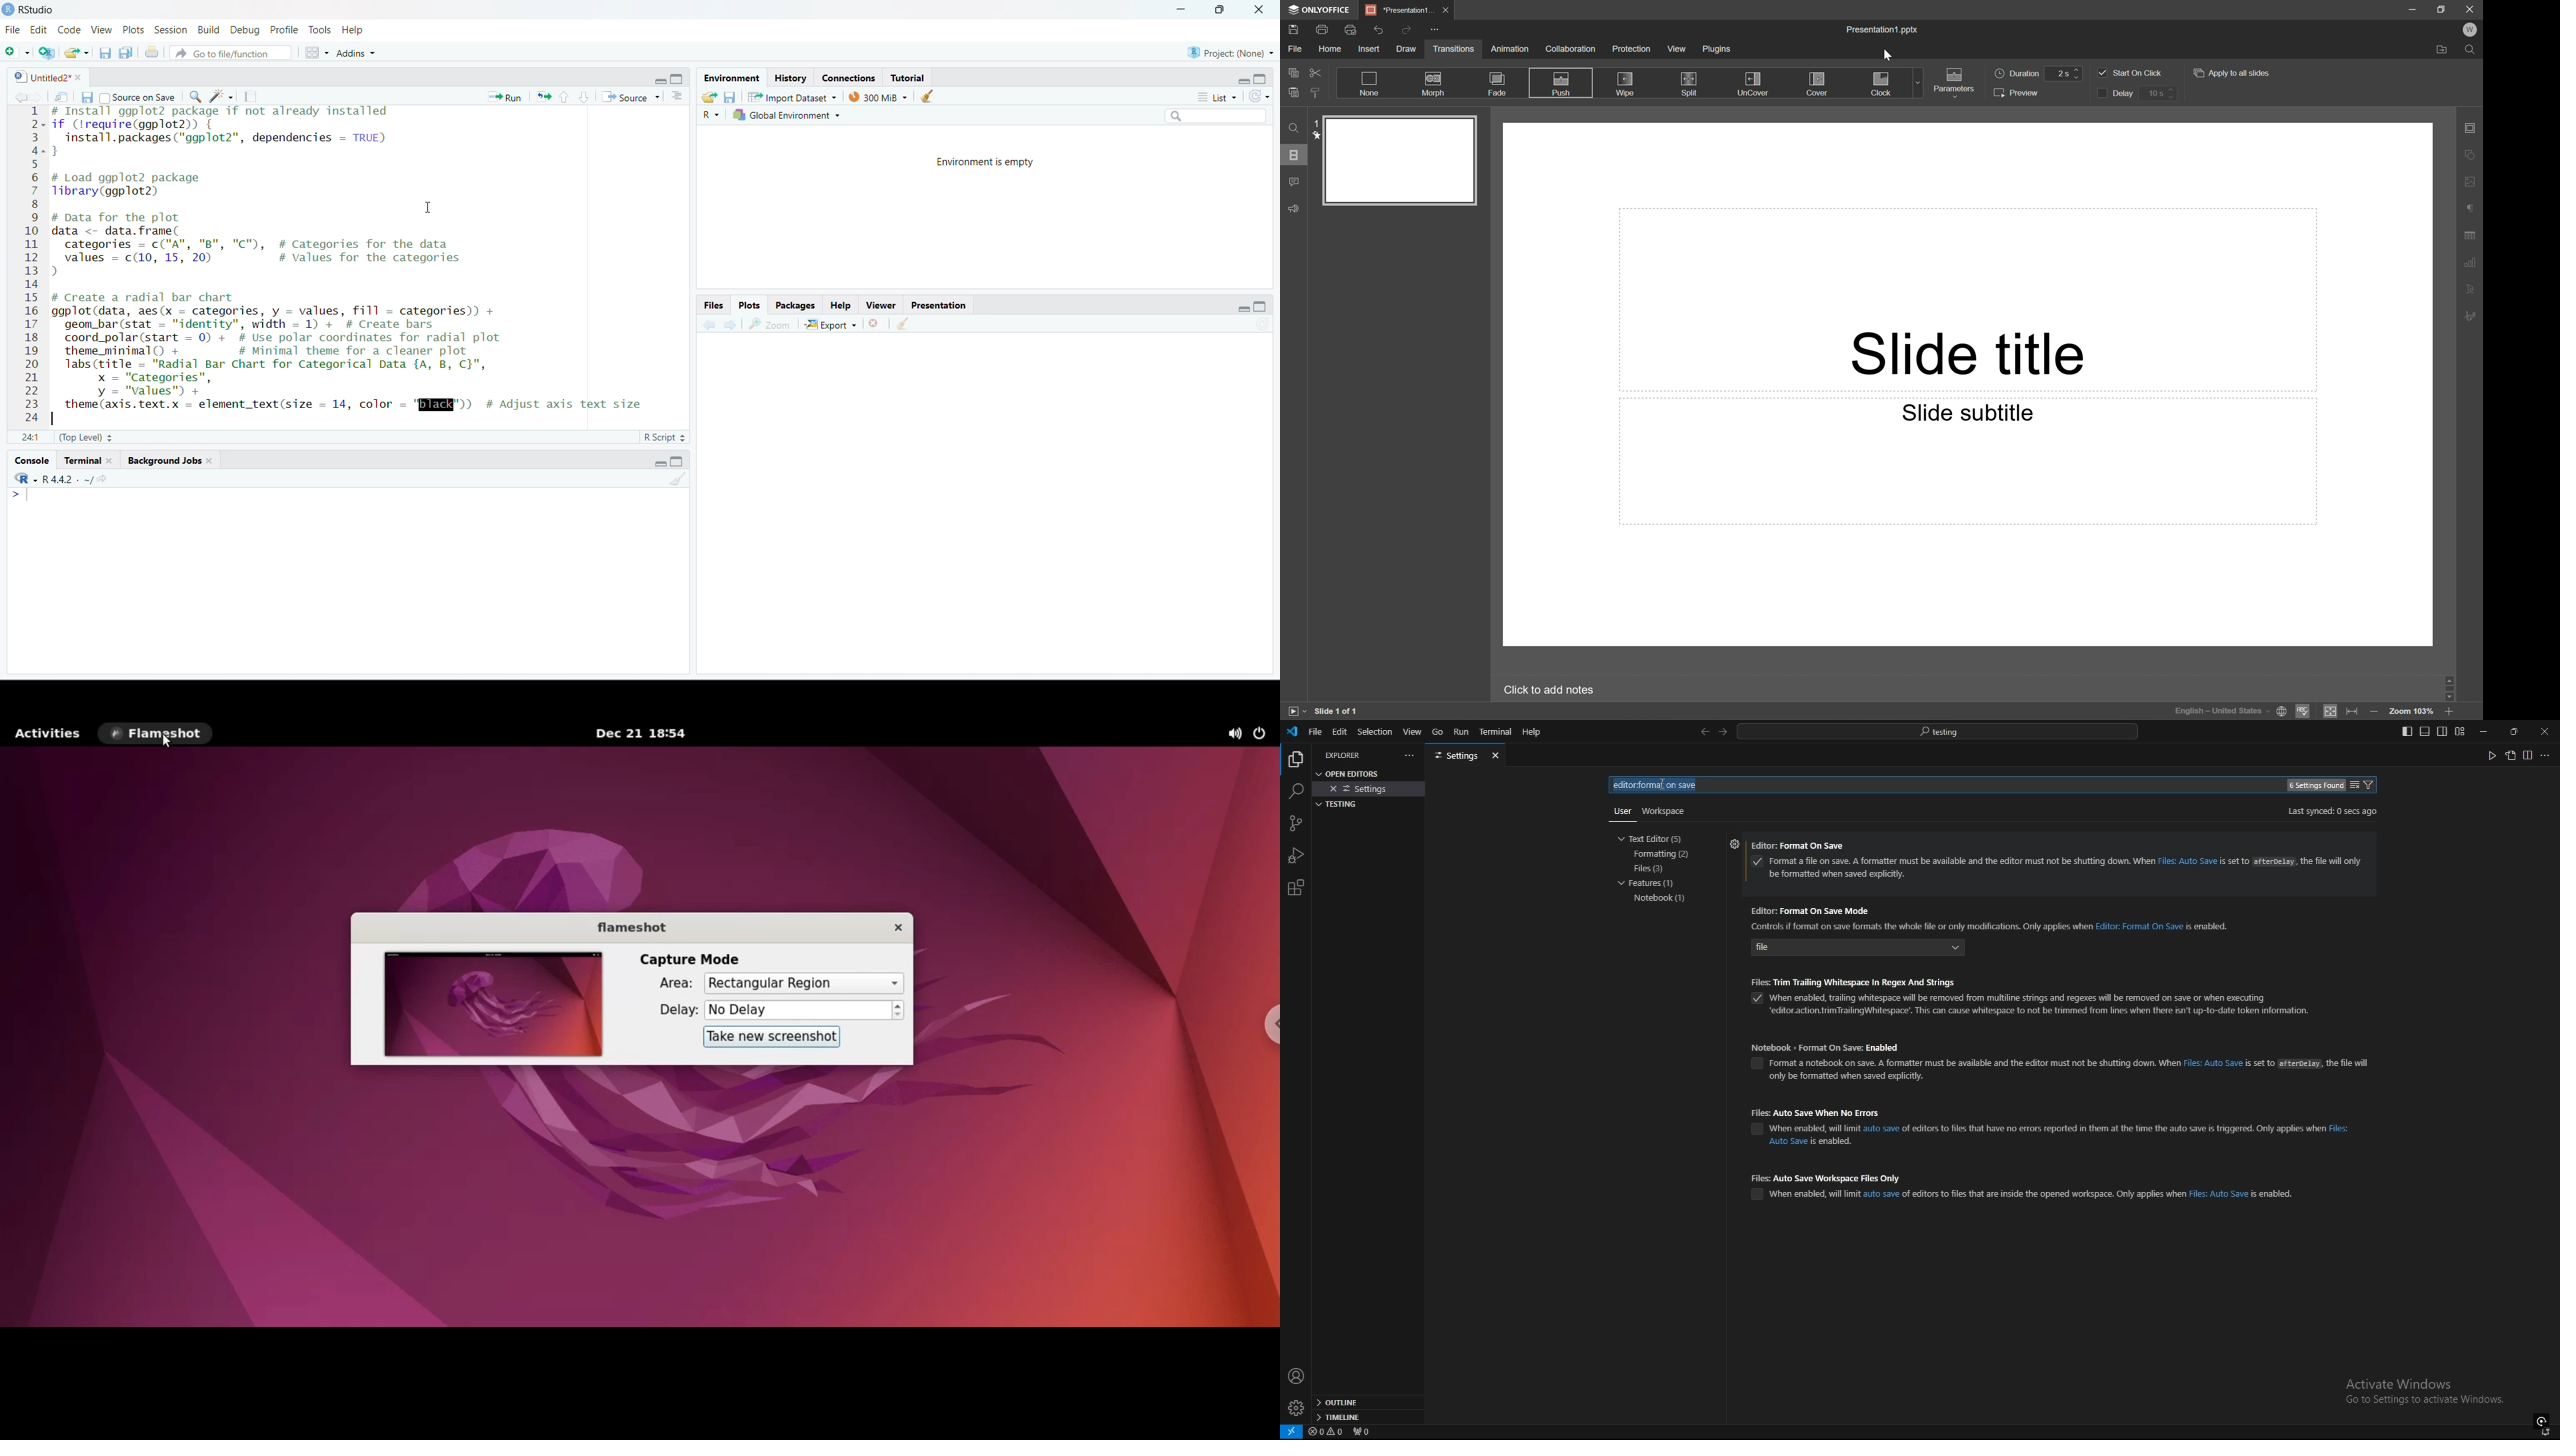 The height and width of the screenshot is (1456, 2576). Describe the element at coordinates (794, 96) in the screenshot. I see ` import Dataset ` at that location.